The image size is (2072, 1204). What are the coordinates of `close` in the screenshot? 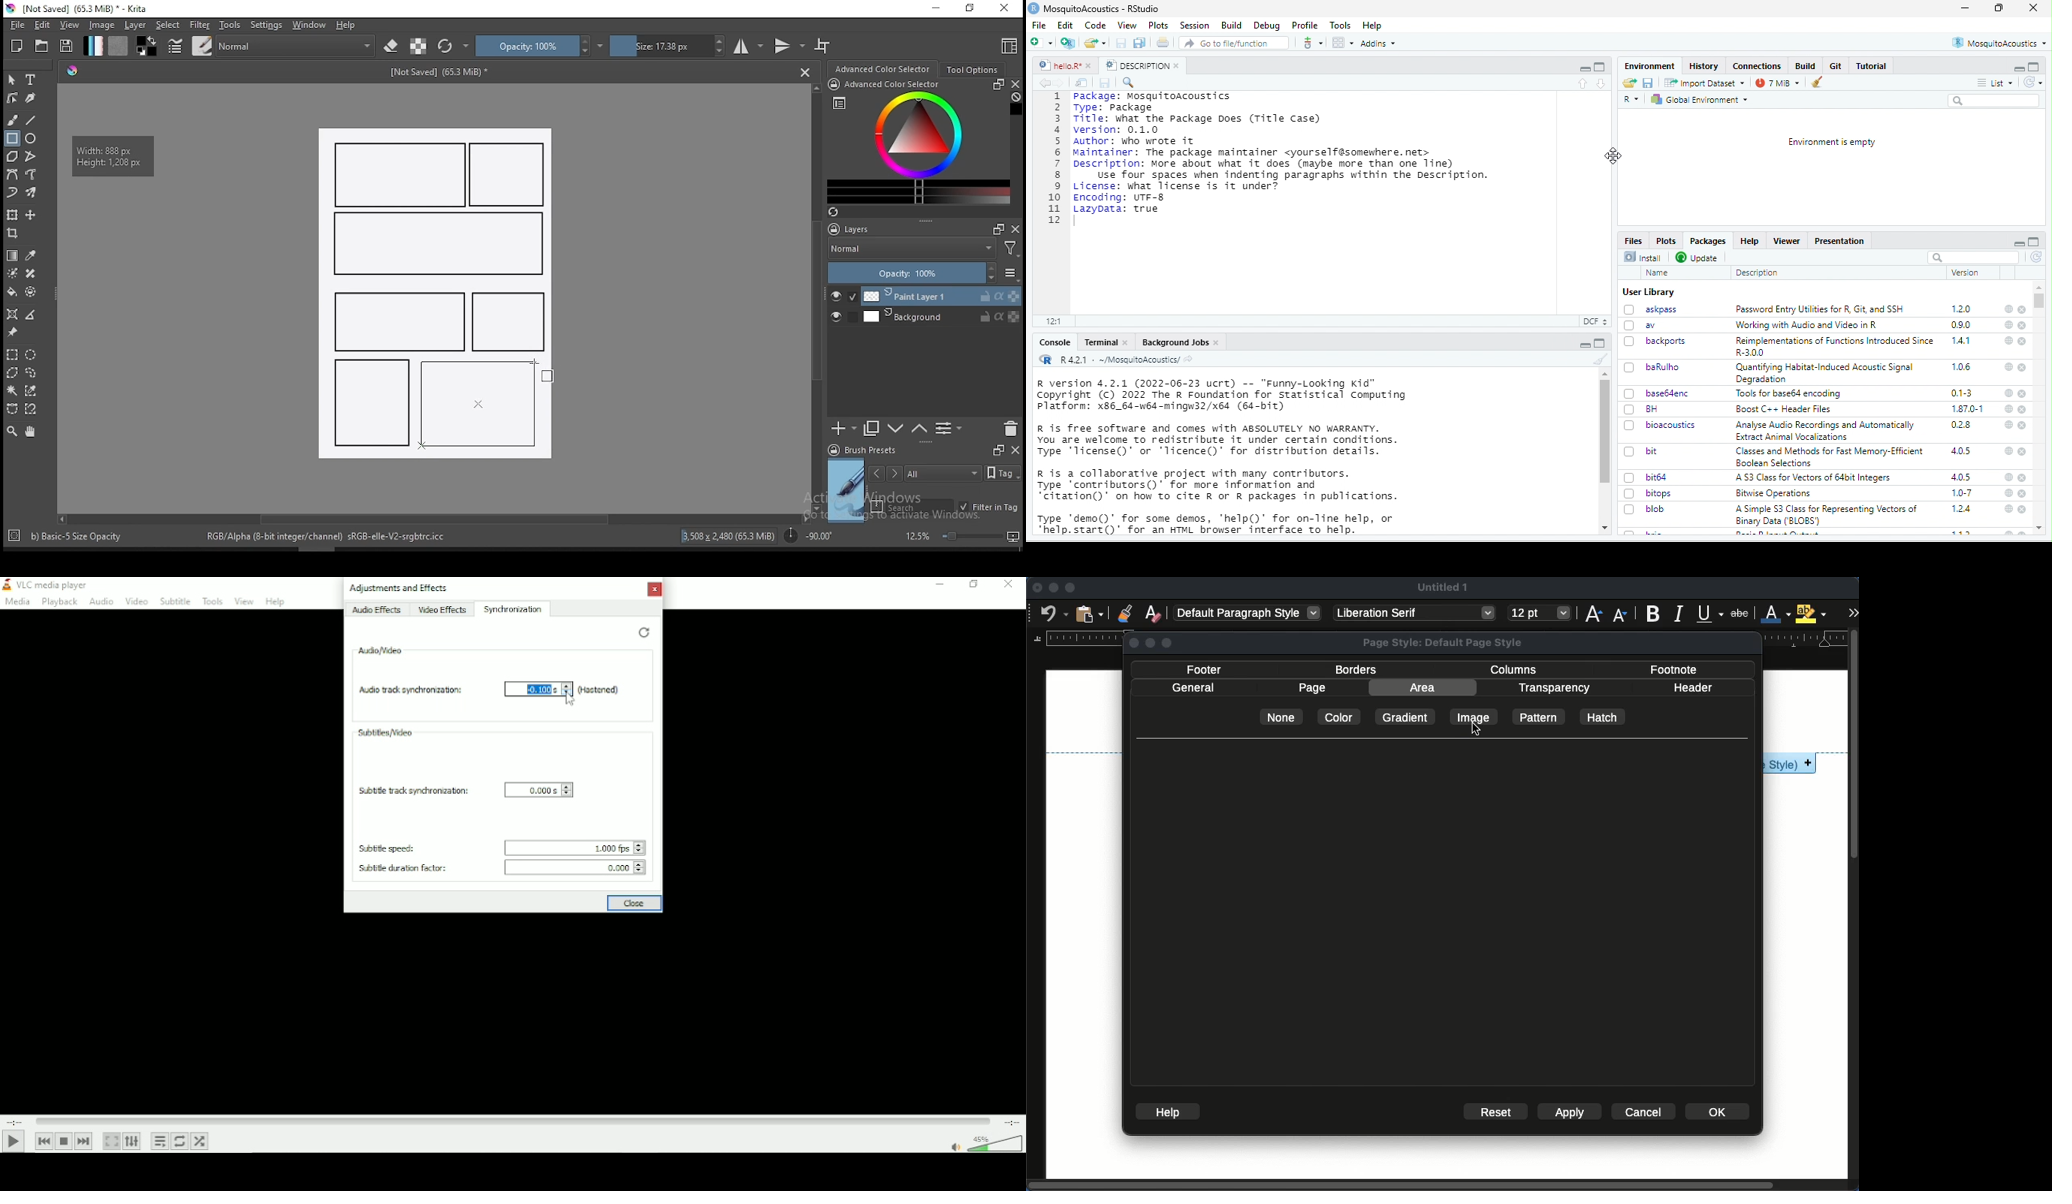 It's located at (2023, 326).